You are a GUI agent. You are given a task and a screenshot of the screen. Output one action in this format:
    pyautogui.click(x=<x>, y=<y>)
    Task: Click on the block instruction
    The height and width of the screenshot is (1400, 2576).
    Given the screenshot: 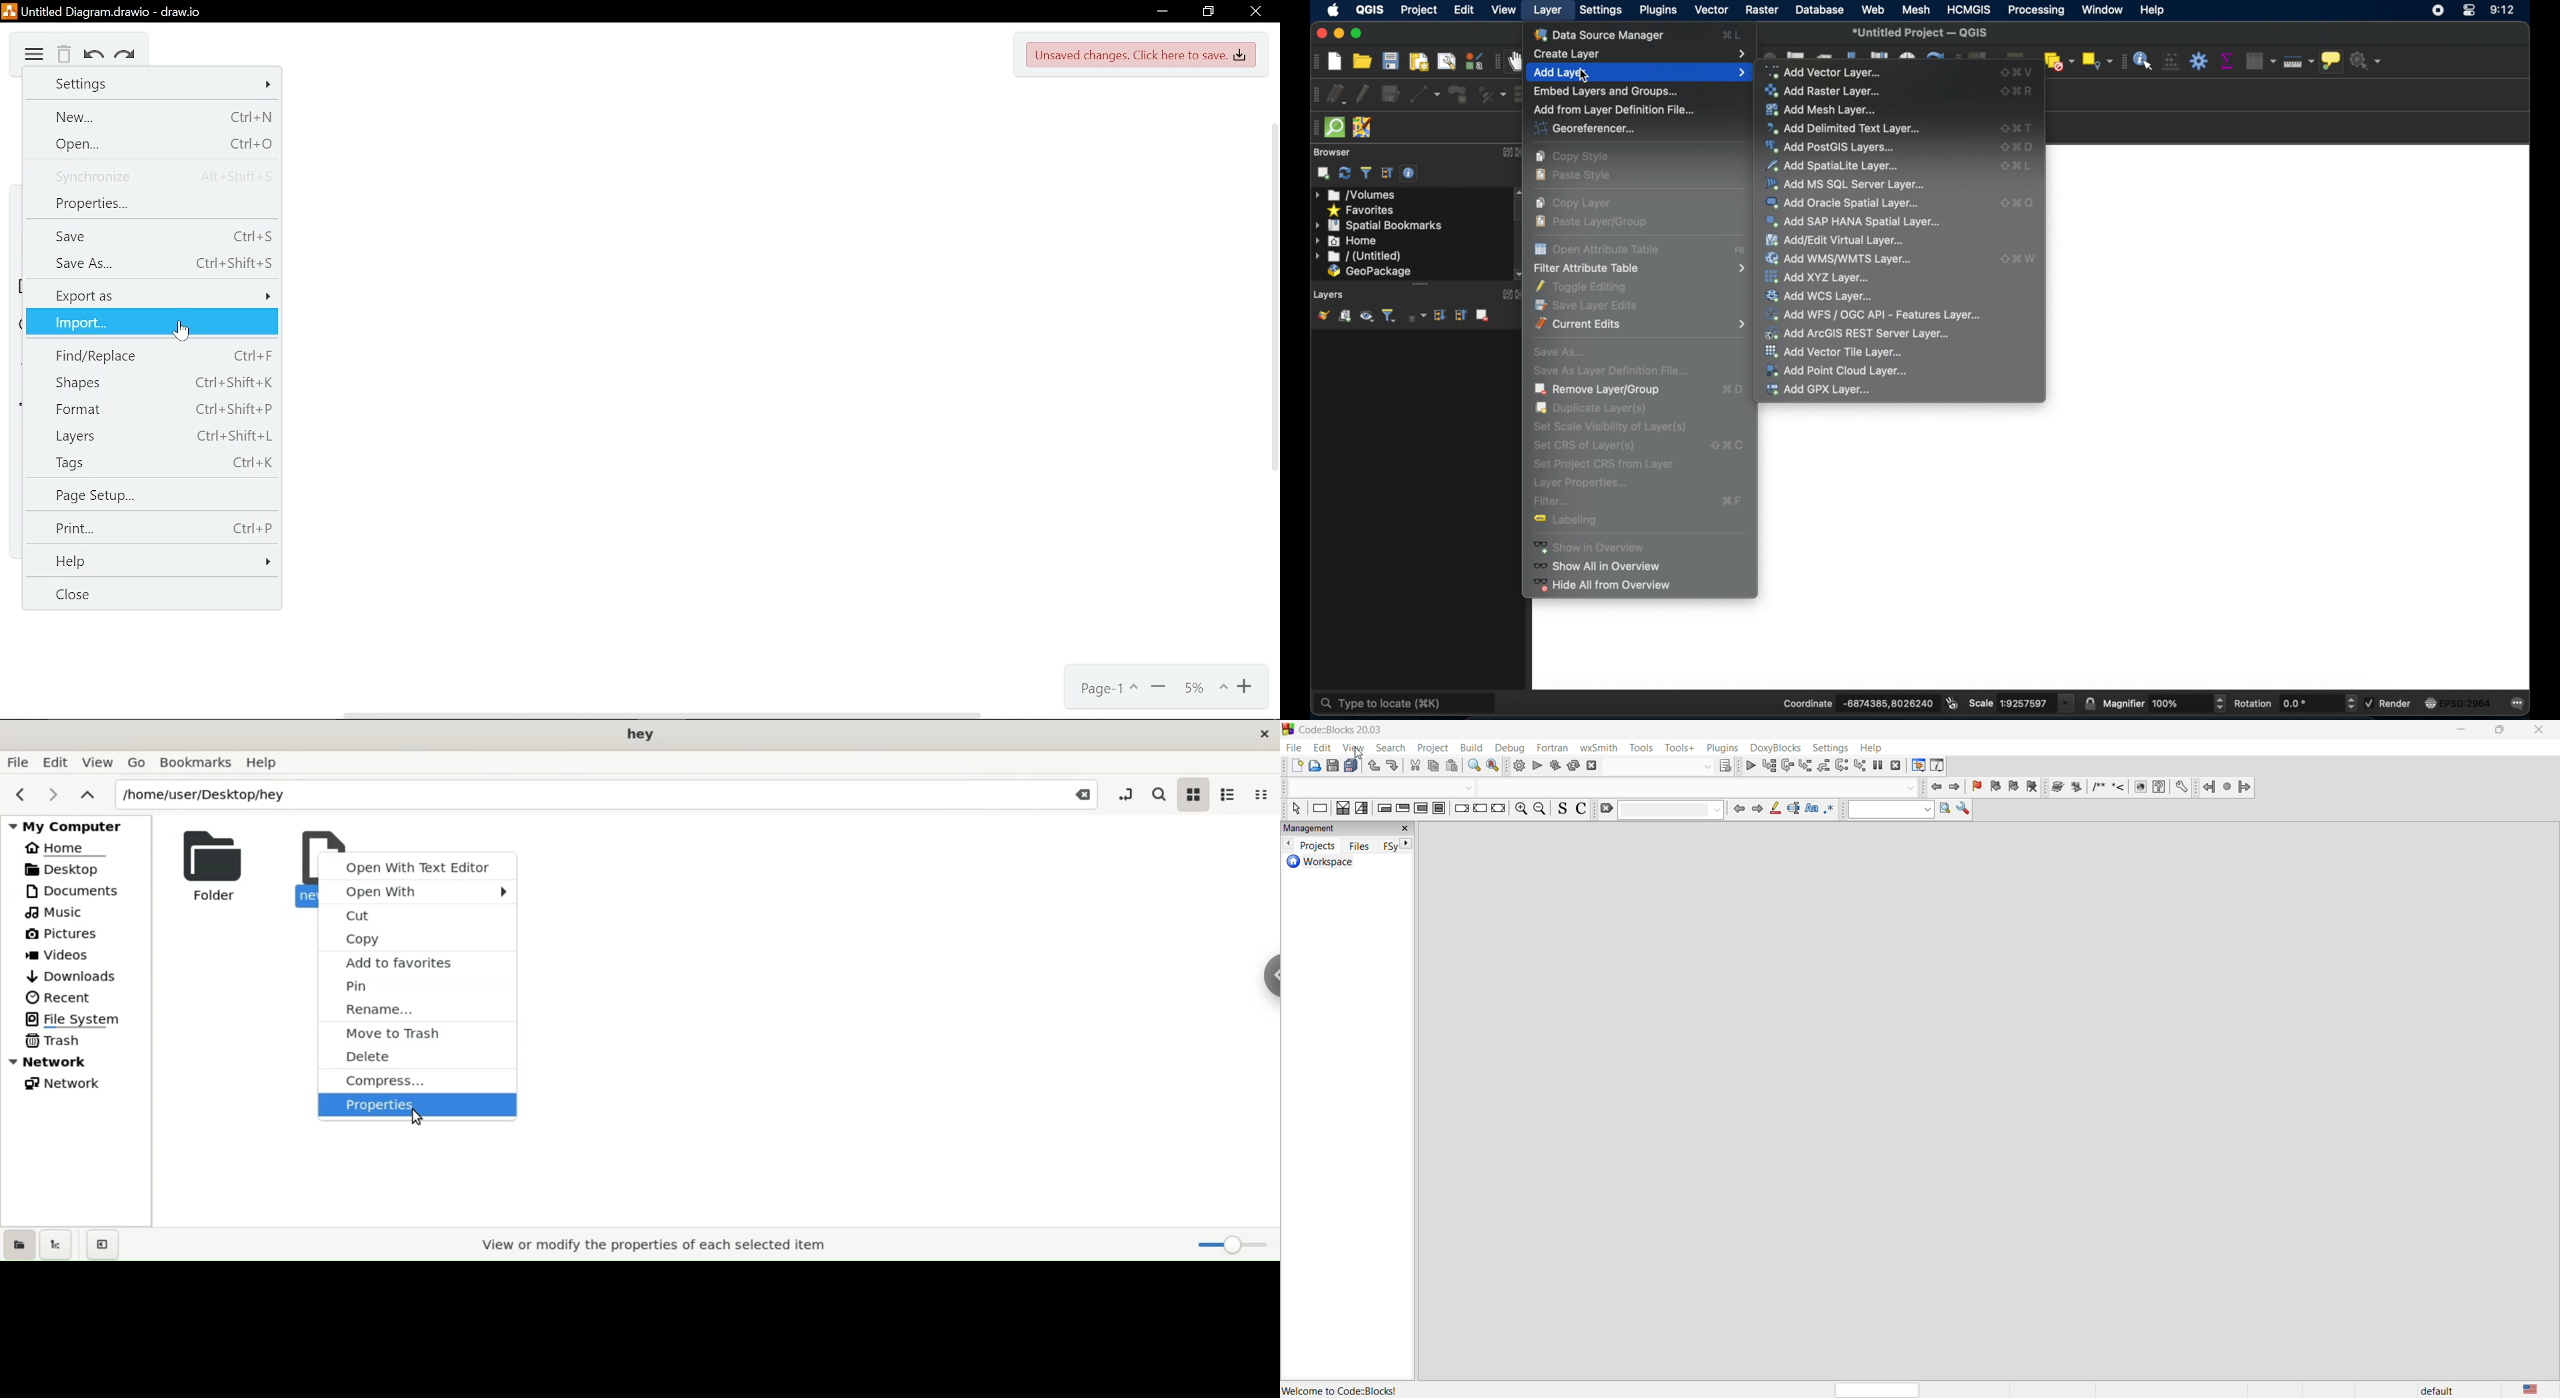 What is the action you would take?
    pyautogui.click(x=1442, y=808)
    